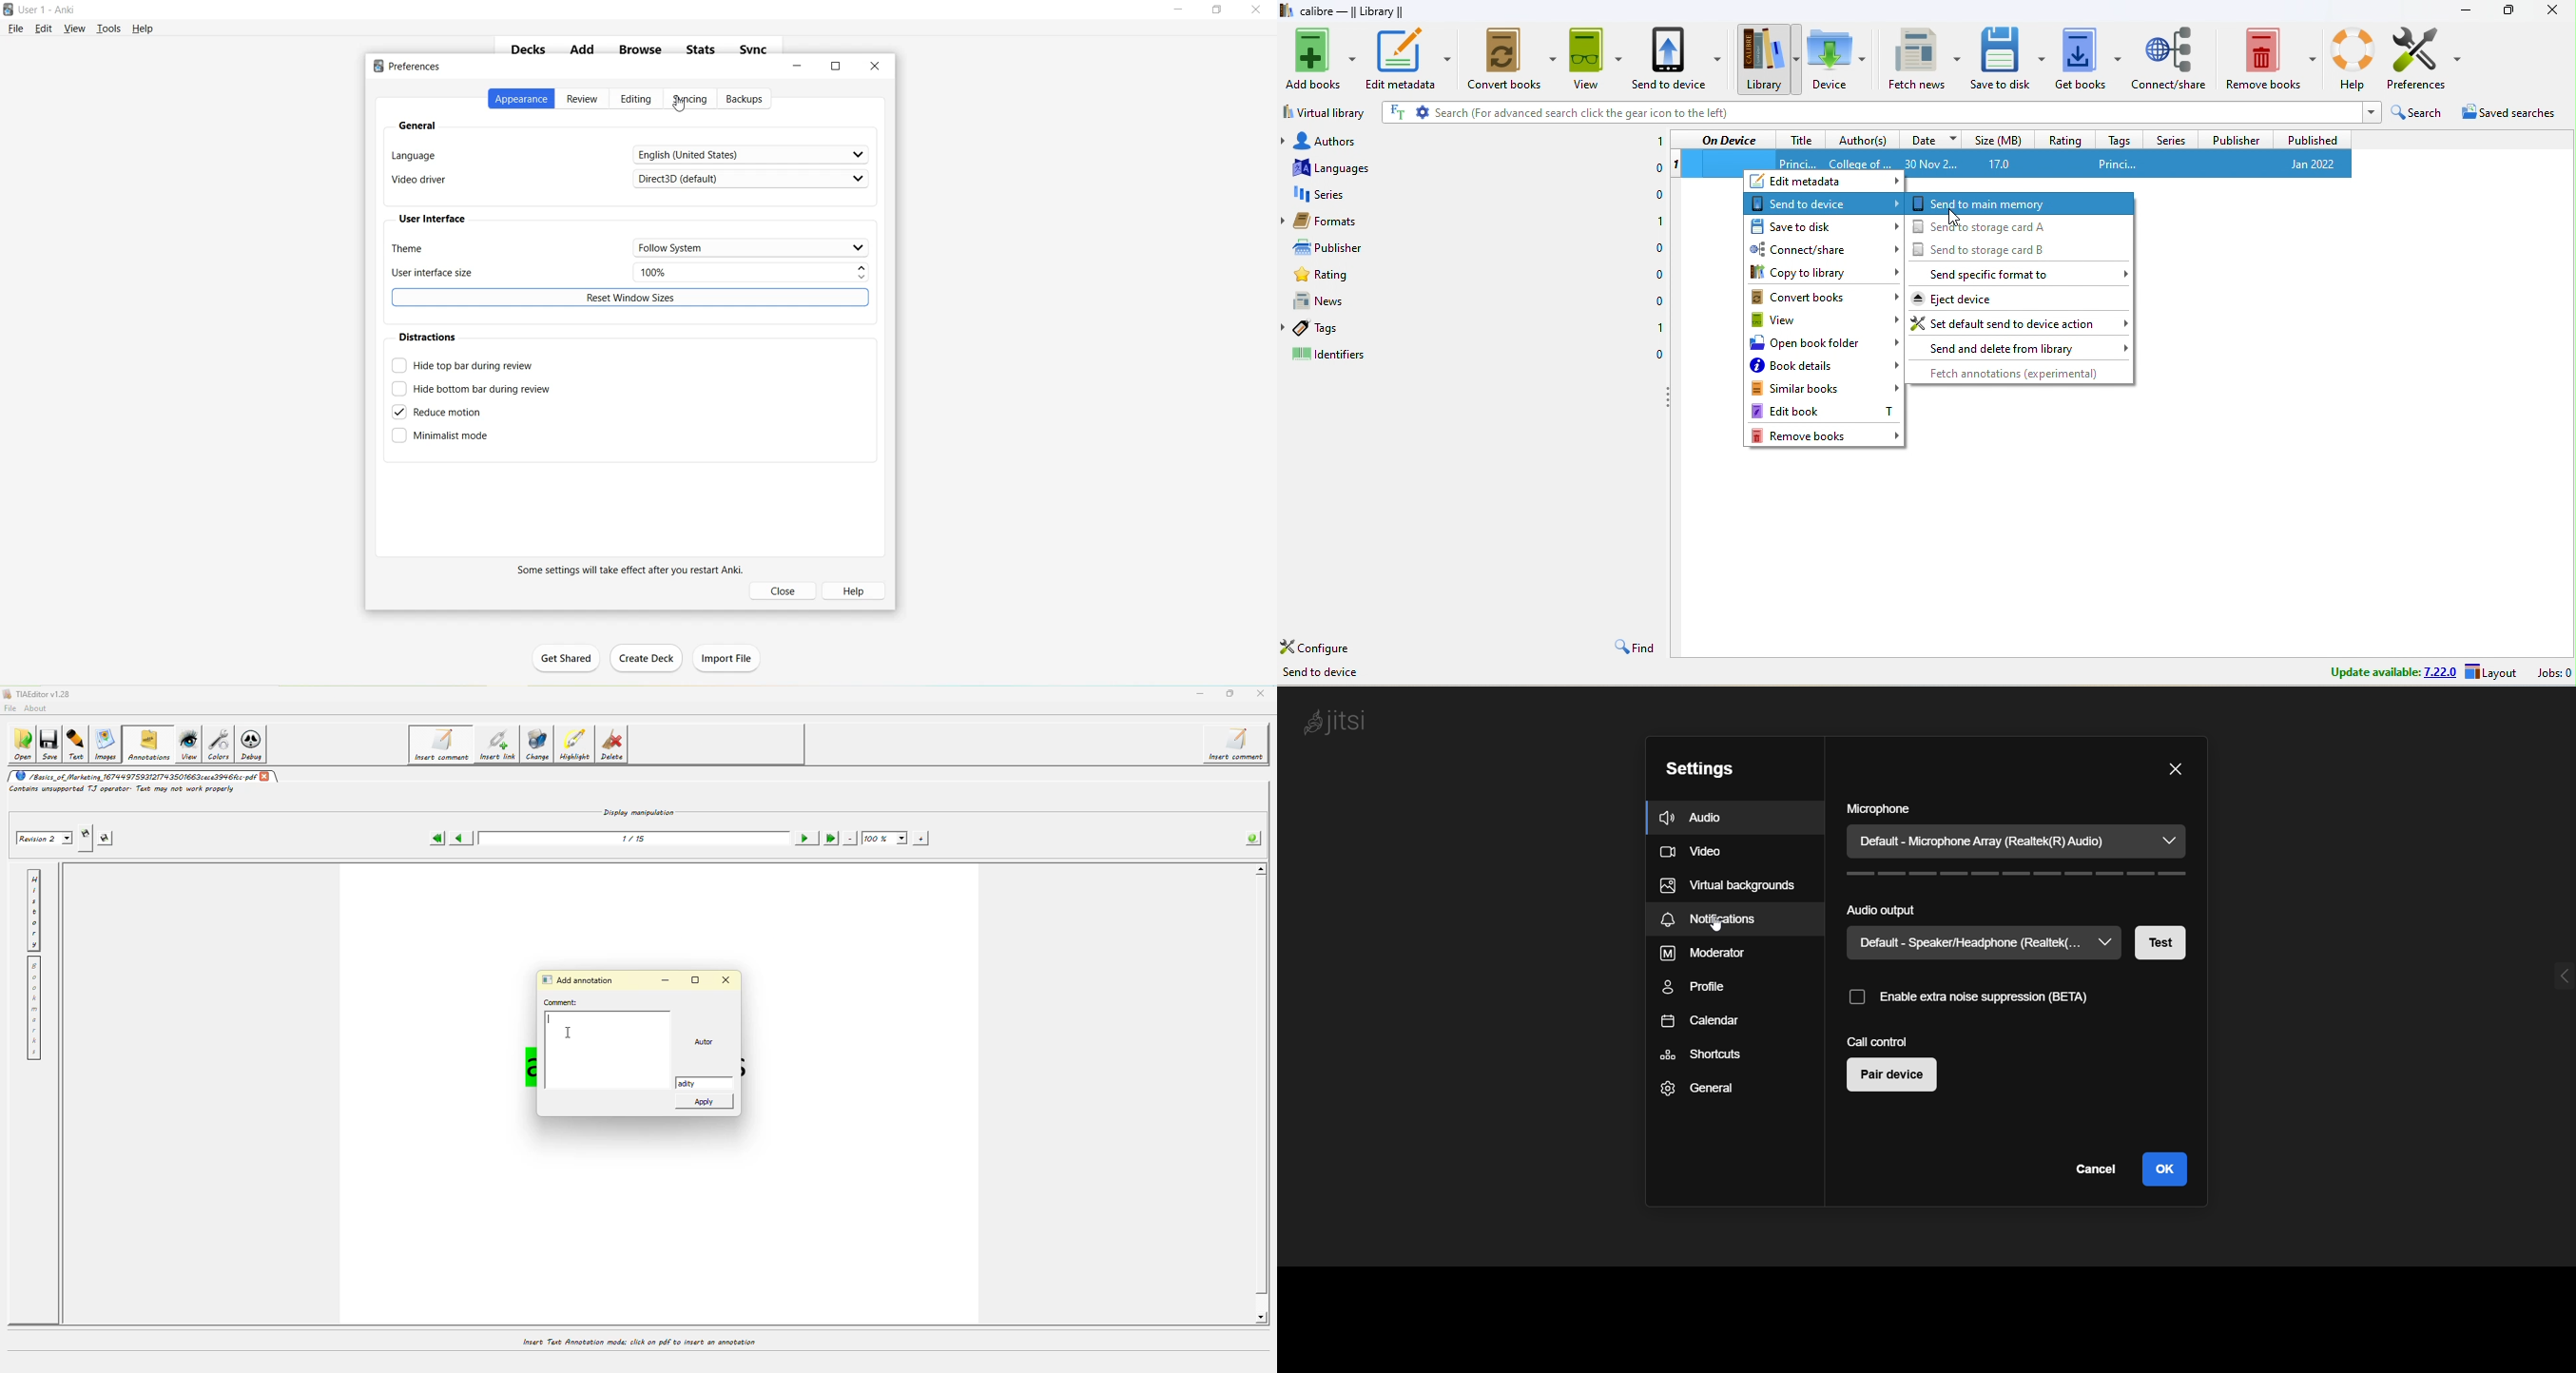  I want to click on Get Shared, so click(571, 660).